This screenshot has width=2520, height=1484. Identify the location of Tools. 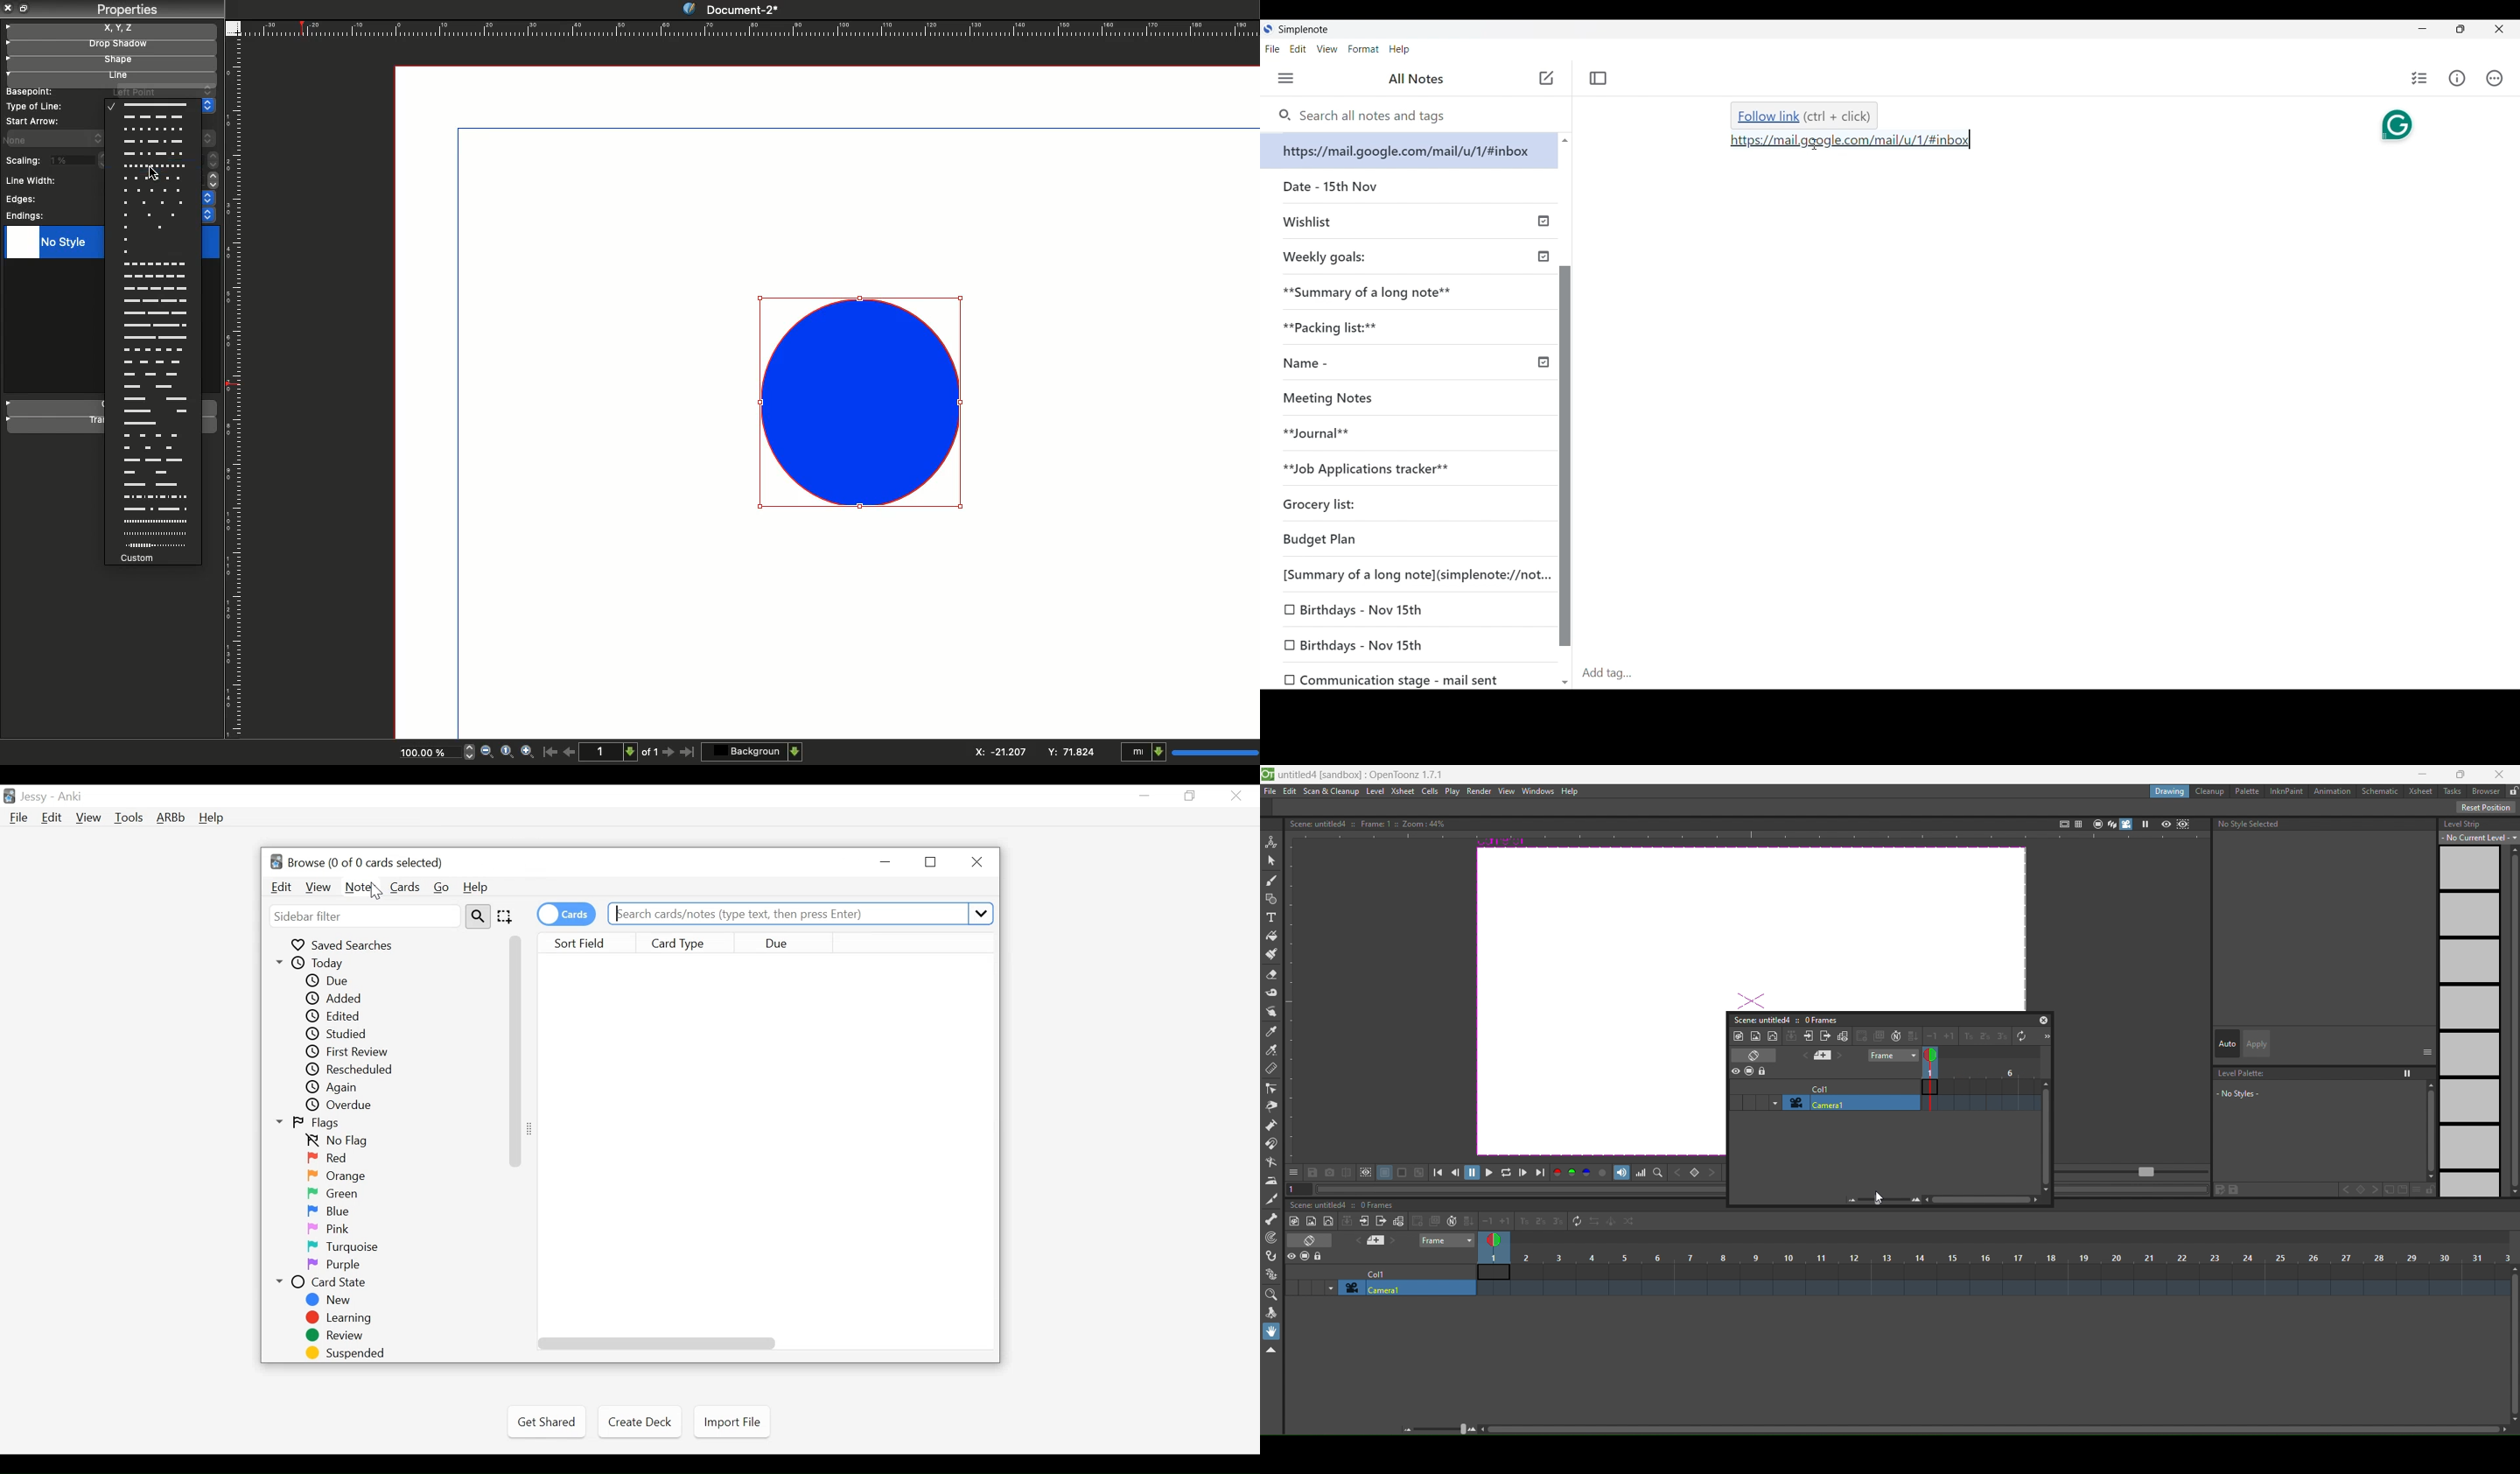
(129, 817).